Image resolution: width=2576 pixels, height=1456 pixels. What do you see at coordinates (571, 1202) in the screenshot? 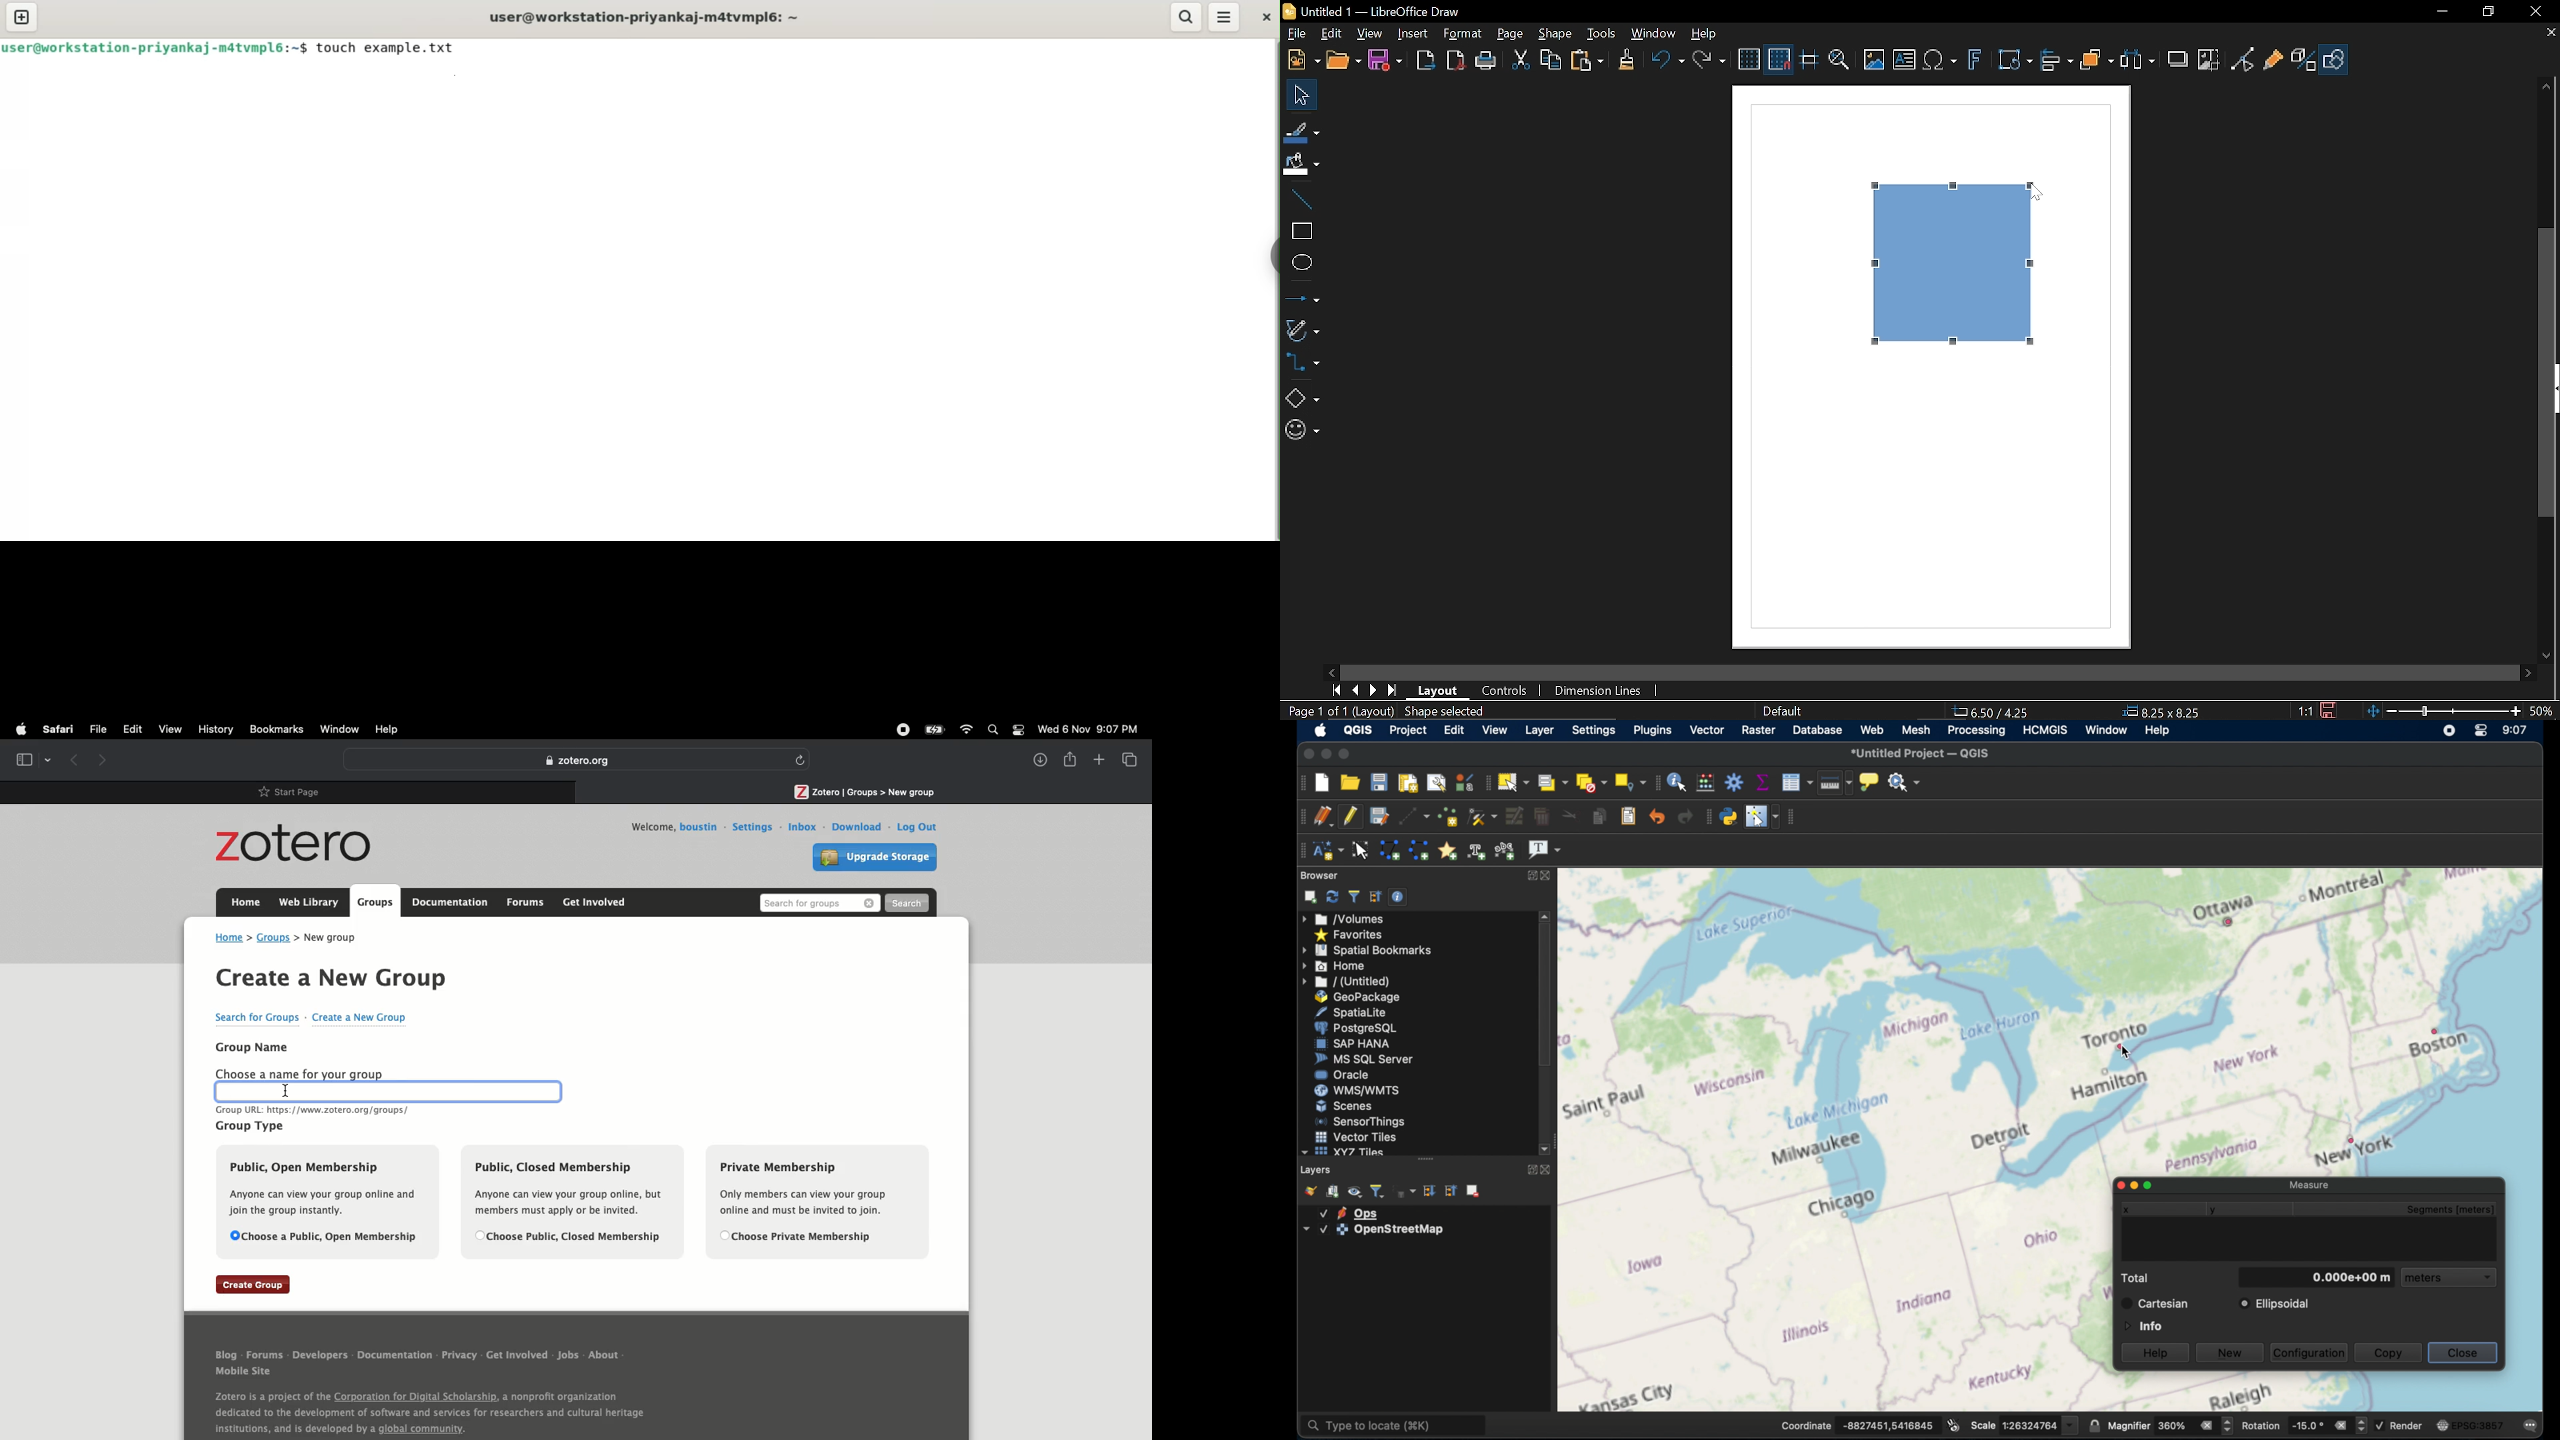
I see `Public, closed membership` at bounding box center [571, 1202].